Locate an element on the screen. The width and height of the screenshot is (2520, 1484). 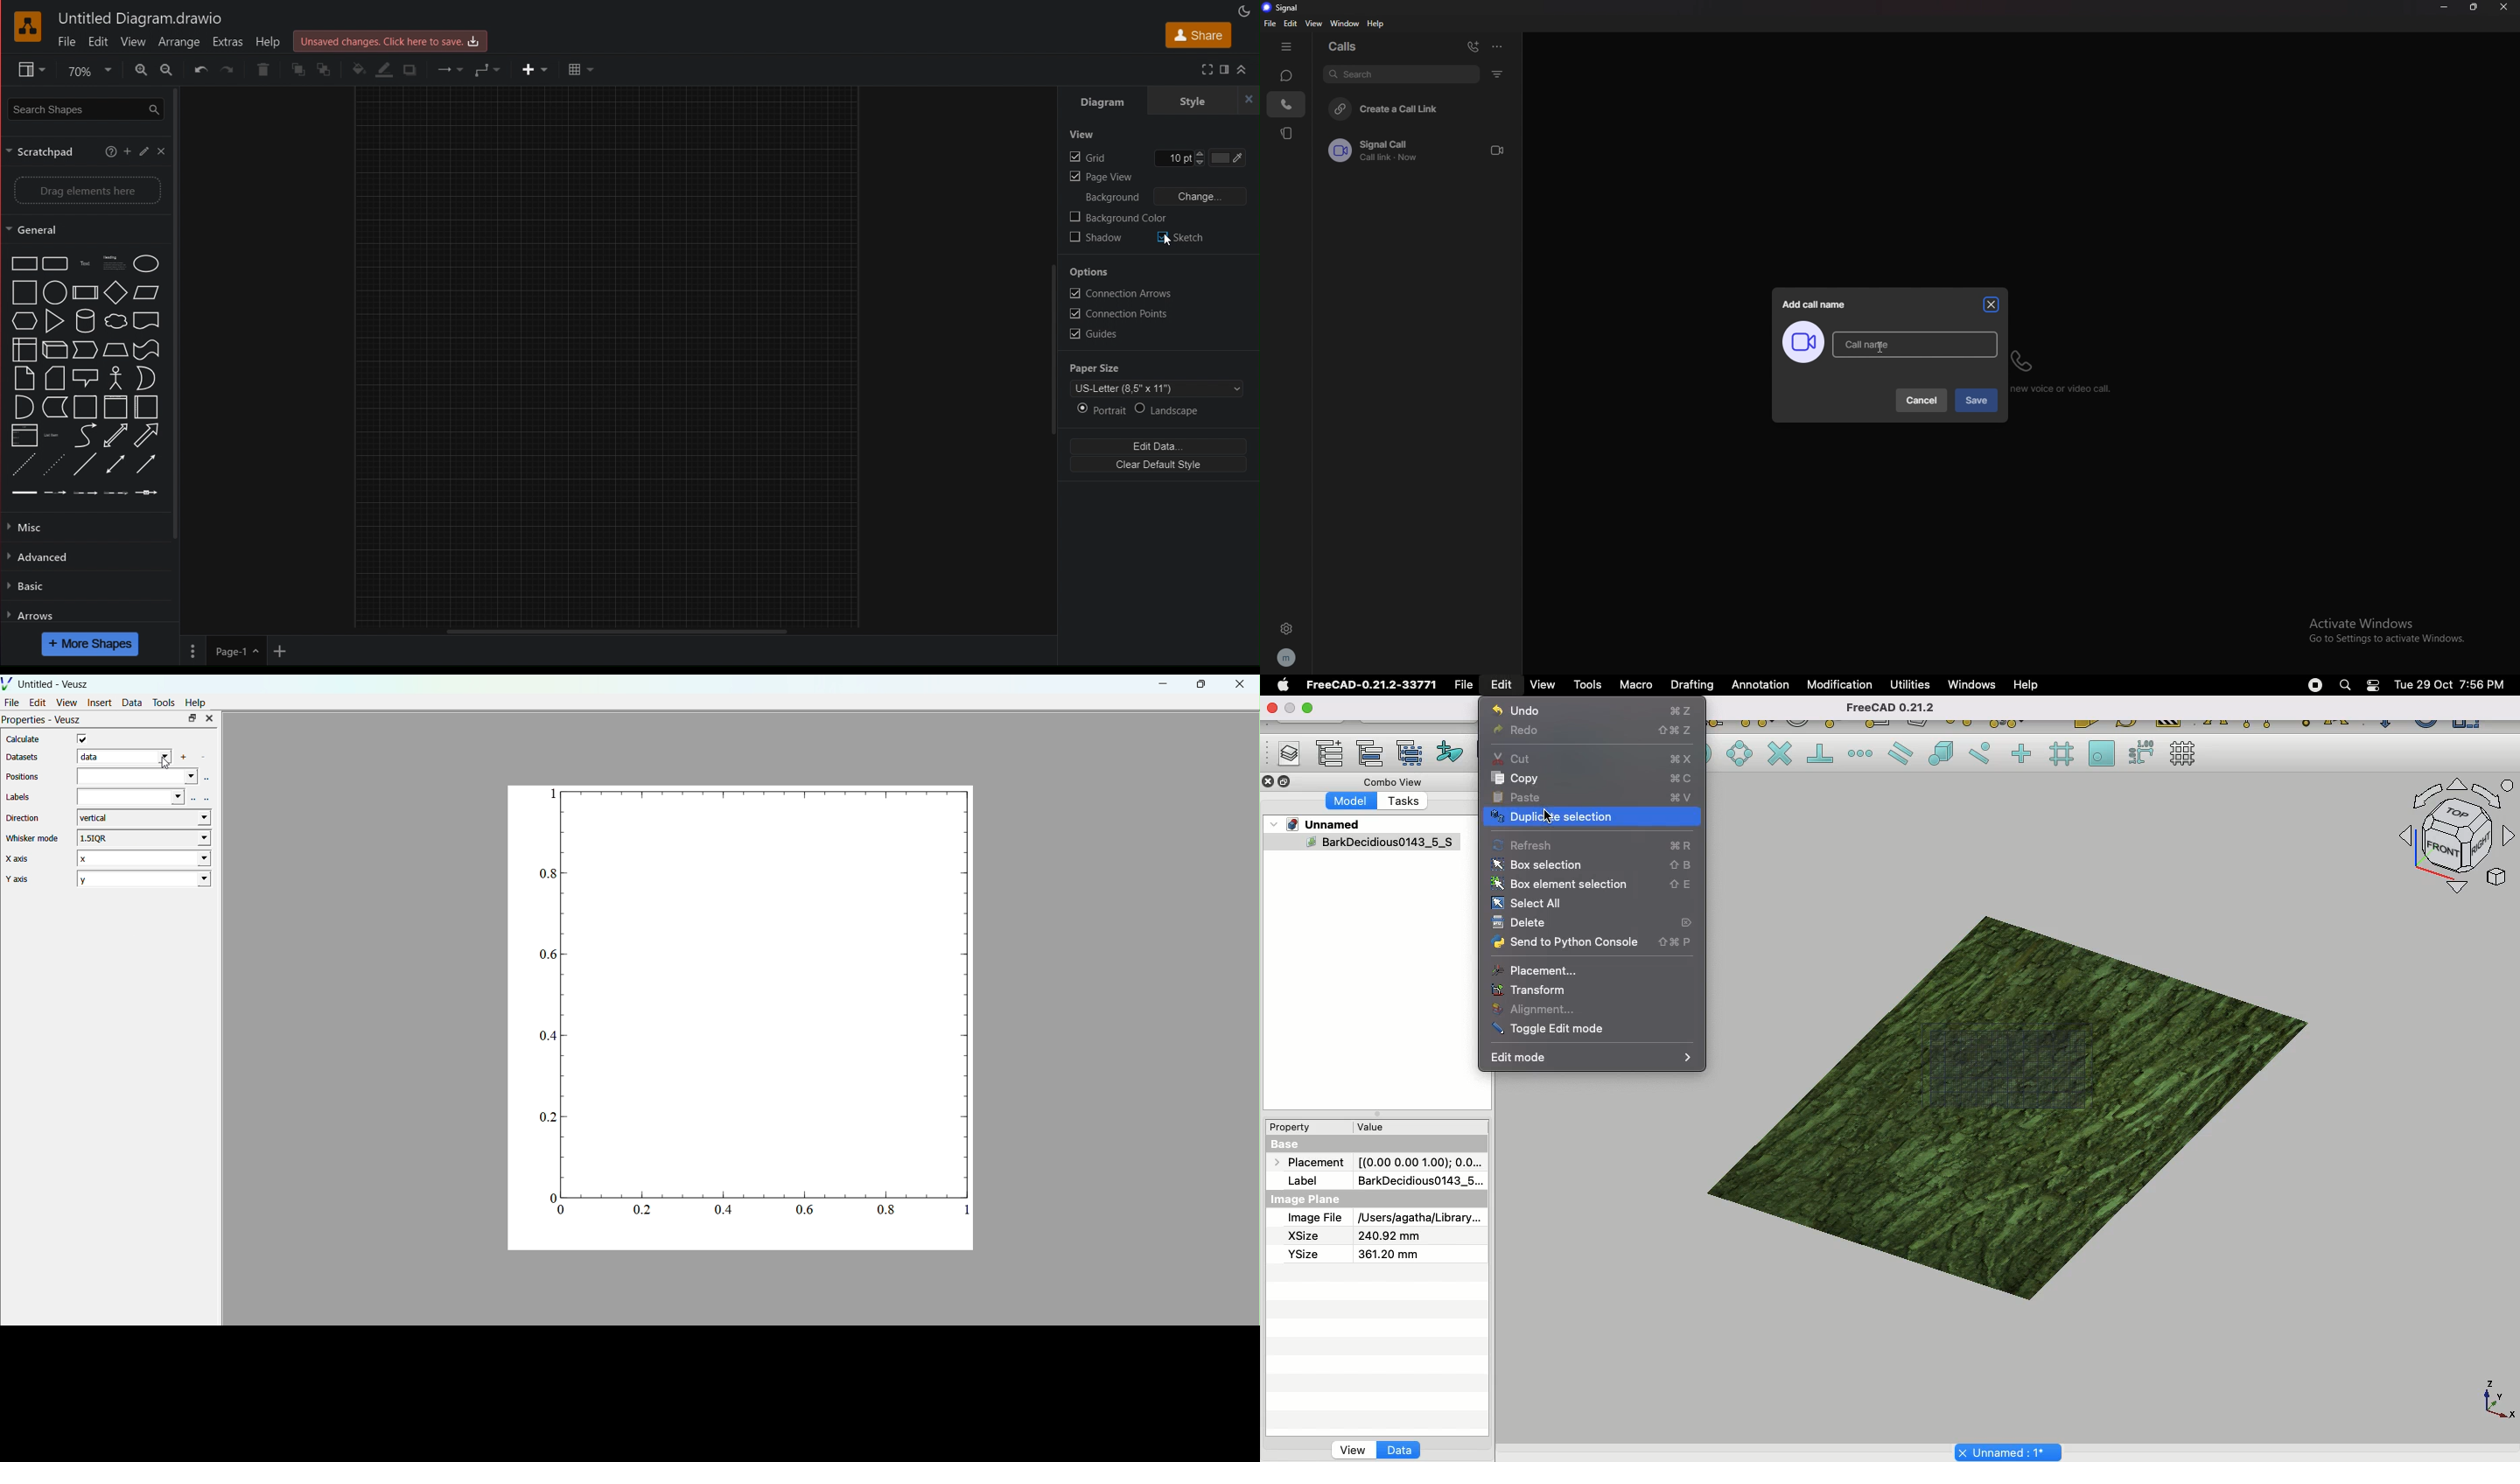
Waypoint is located at coordinates (487, 69).